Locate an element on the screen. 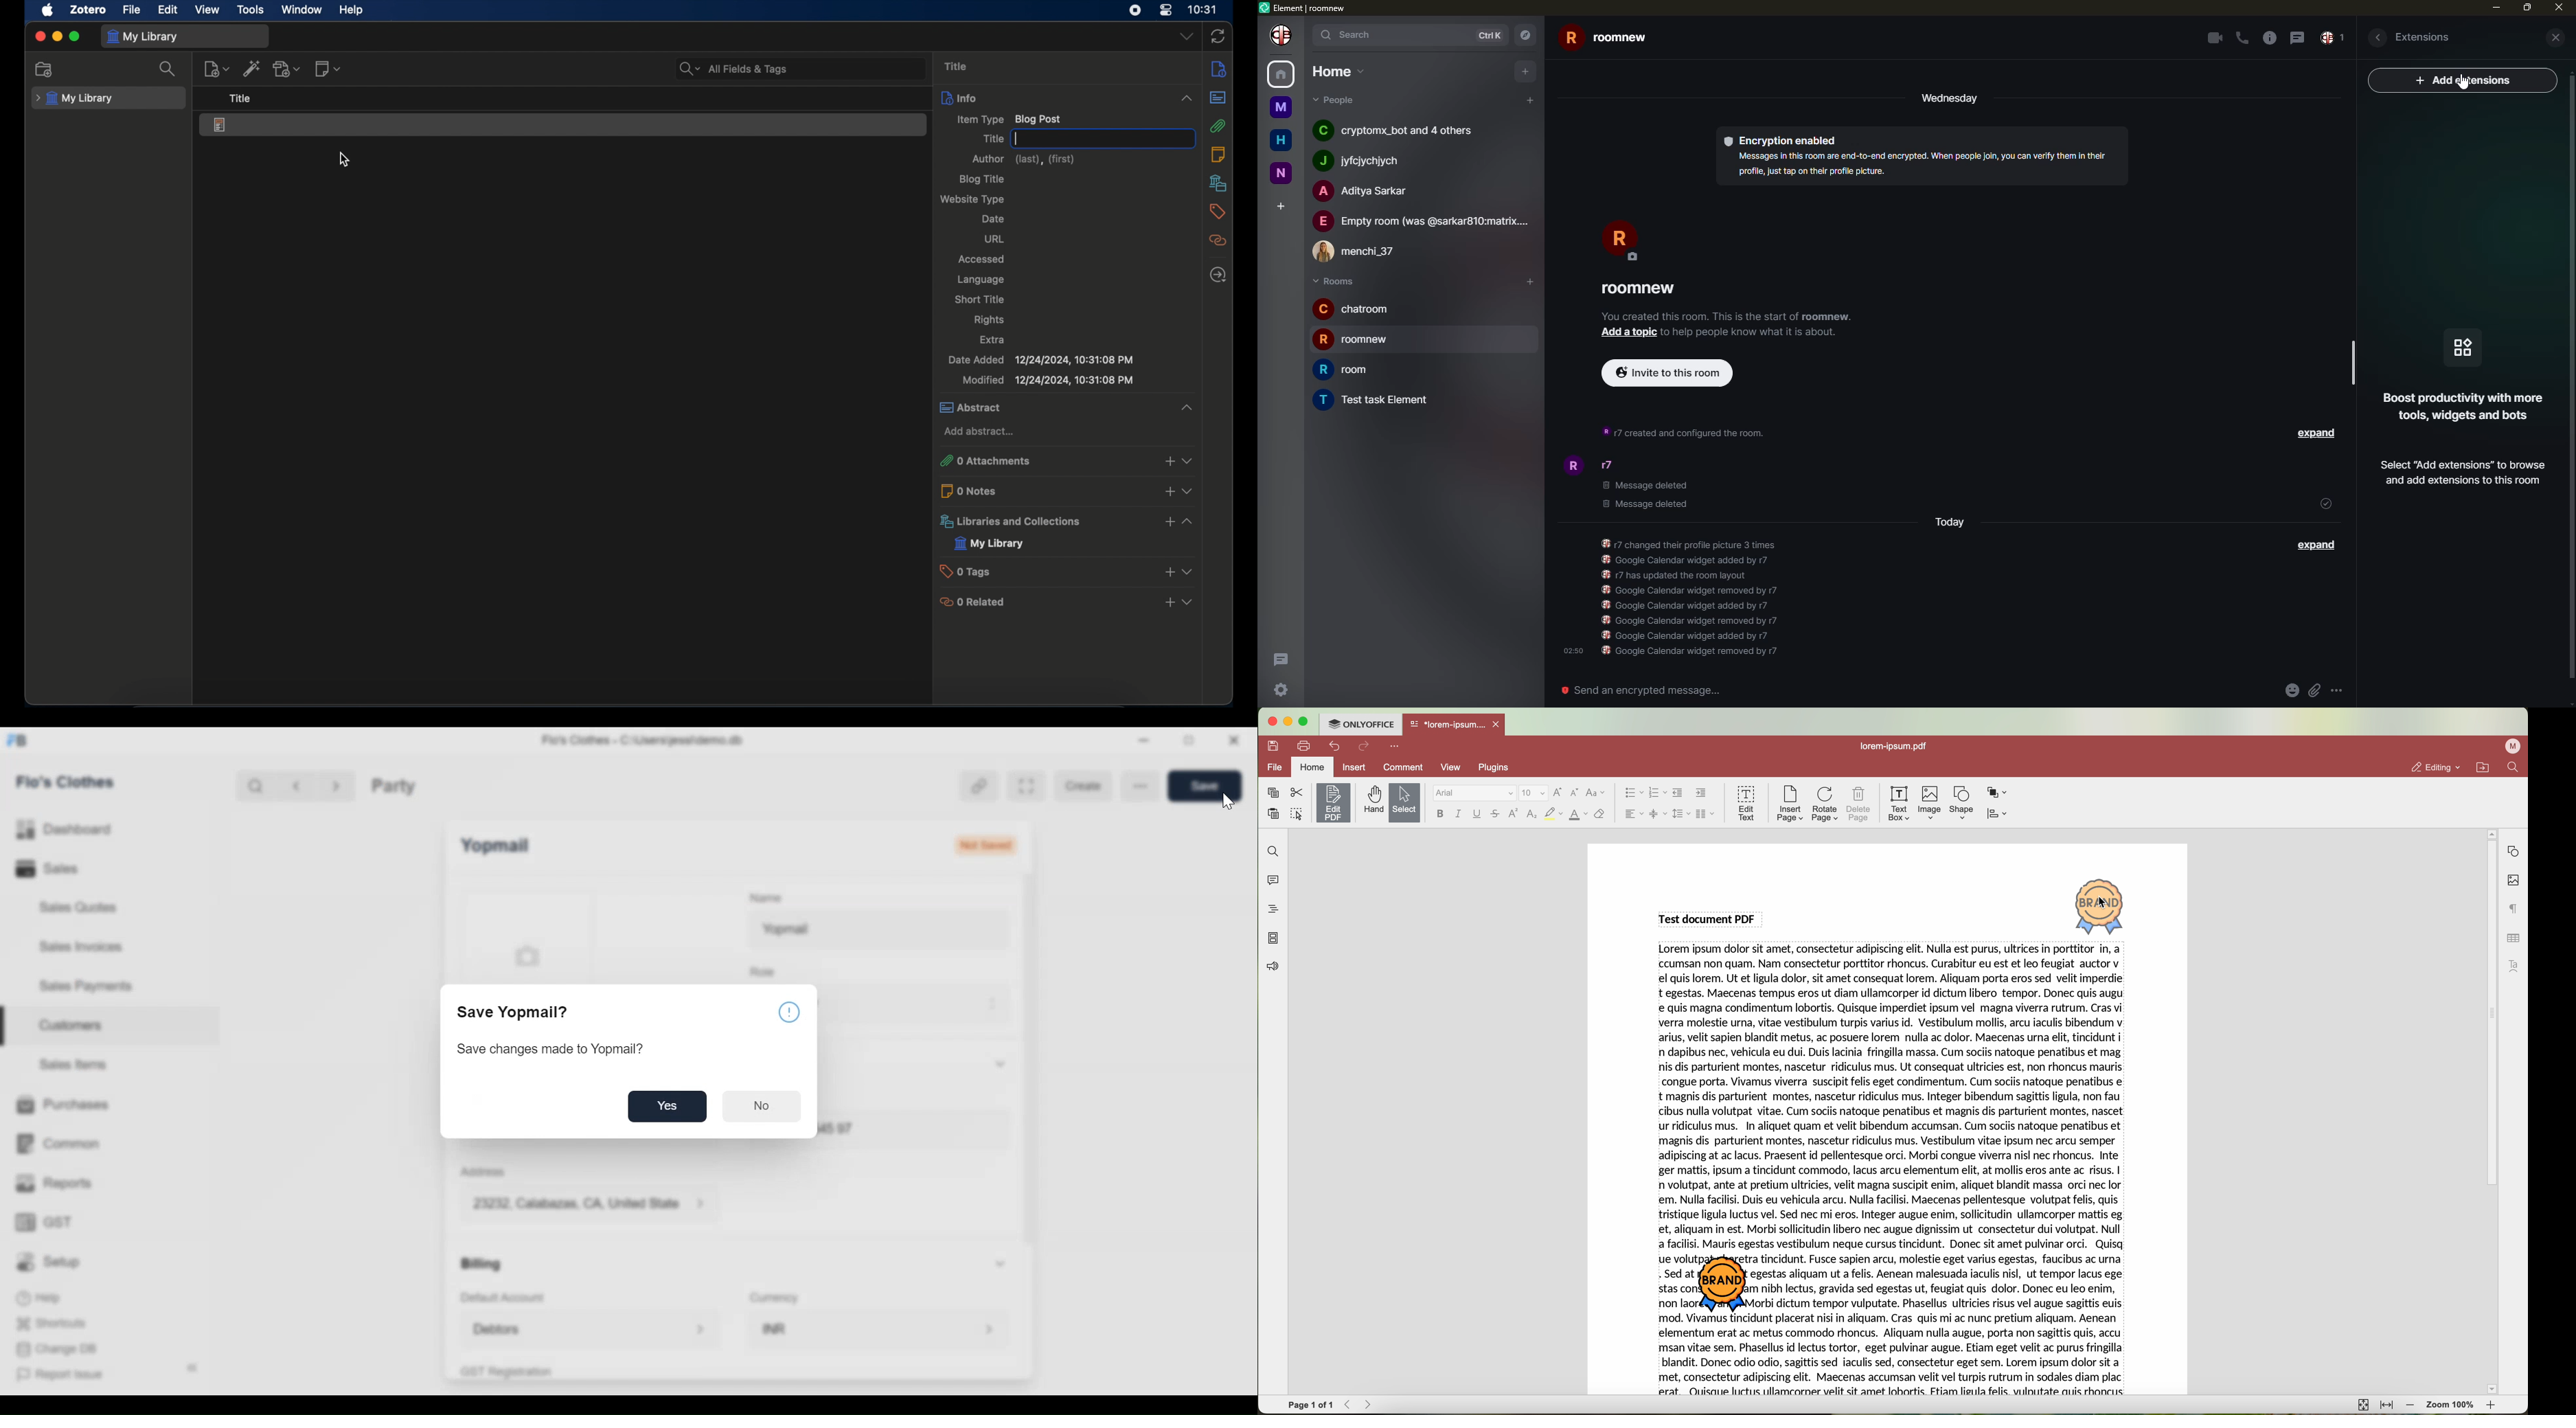 This screenshot has width=2576, height=1428. open file location is located at coordinates (2485, 768).